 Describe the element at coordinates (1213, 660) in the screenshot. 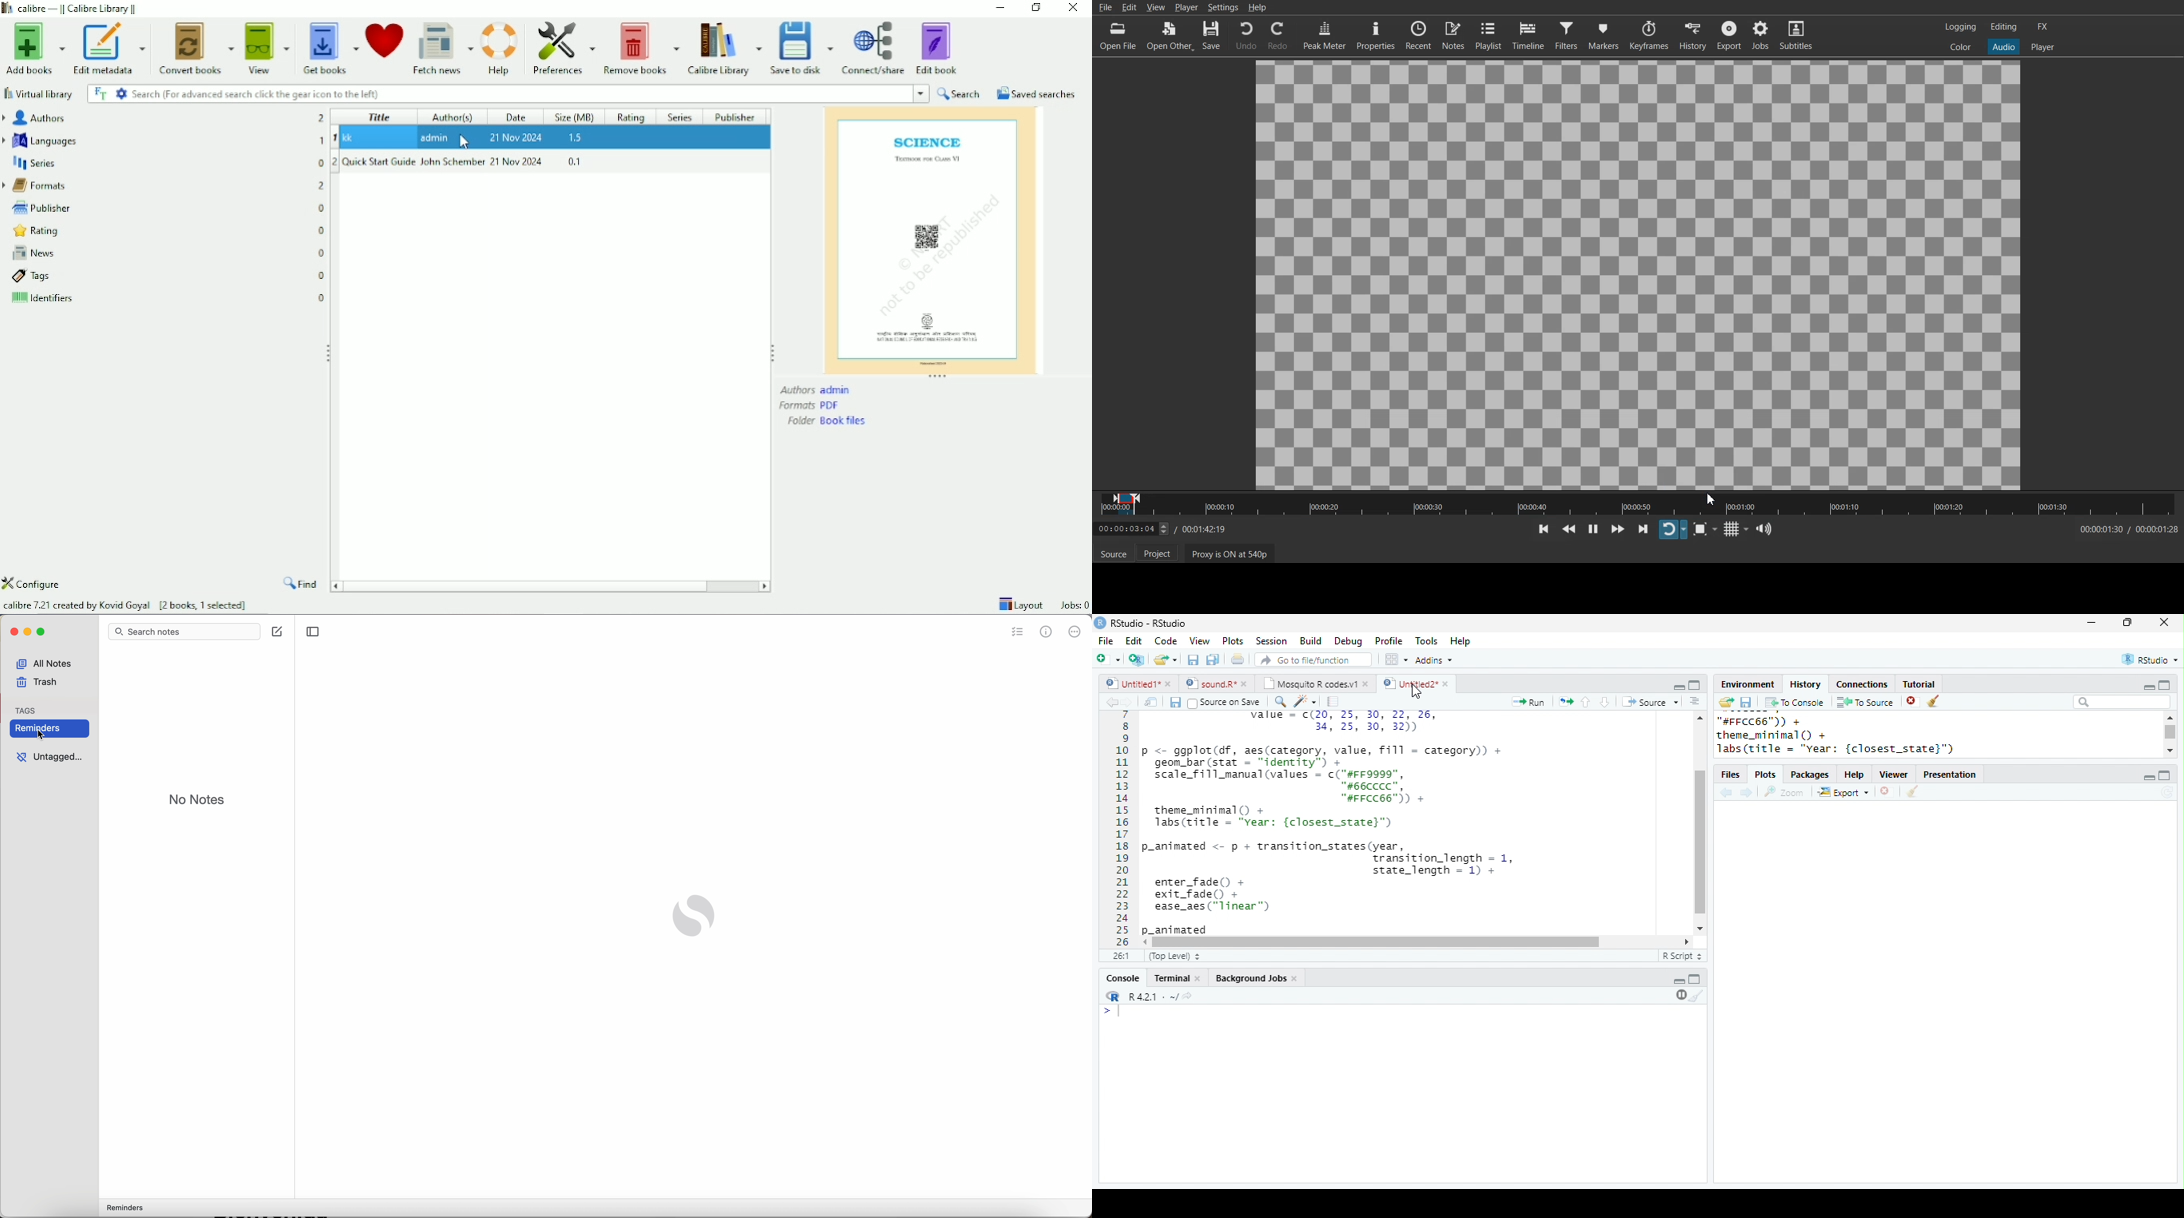

I see `save all` at that location.